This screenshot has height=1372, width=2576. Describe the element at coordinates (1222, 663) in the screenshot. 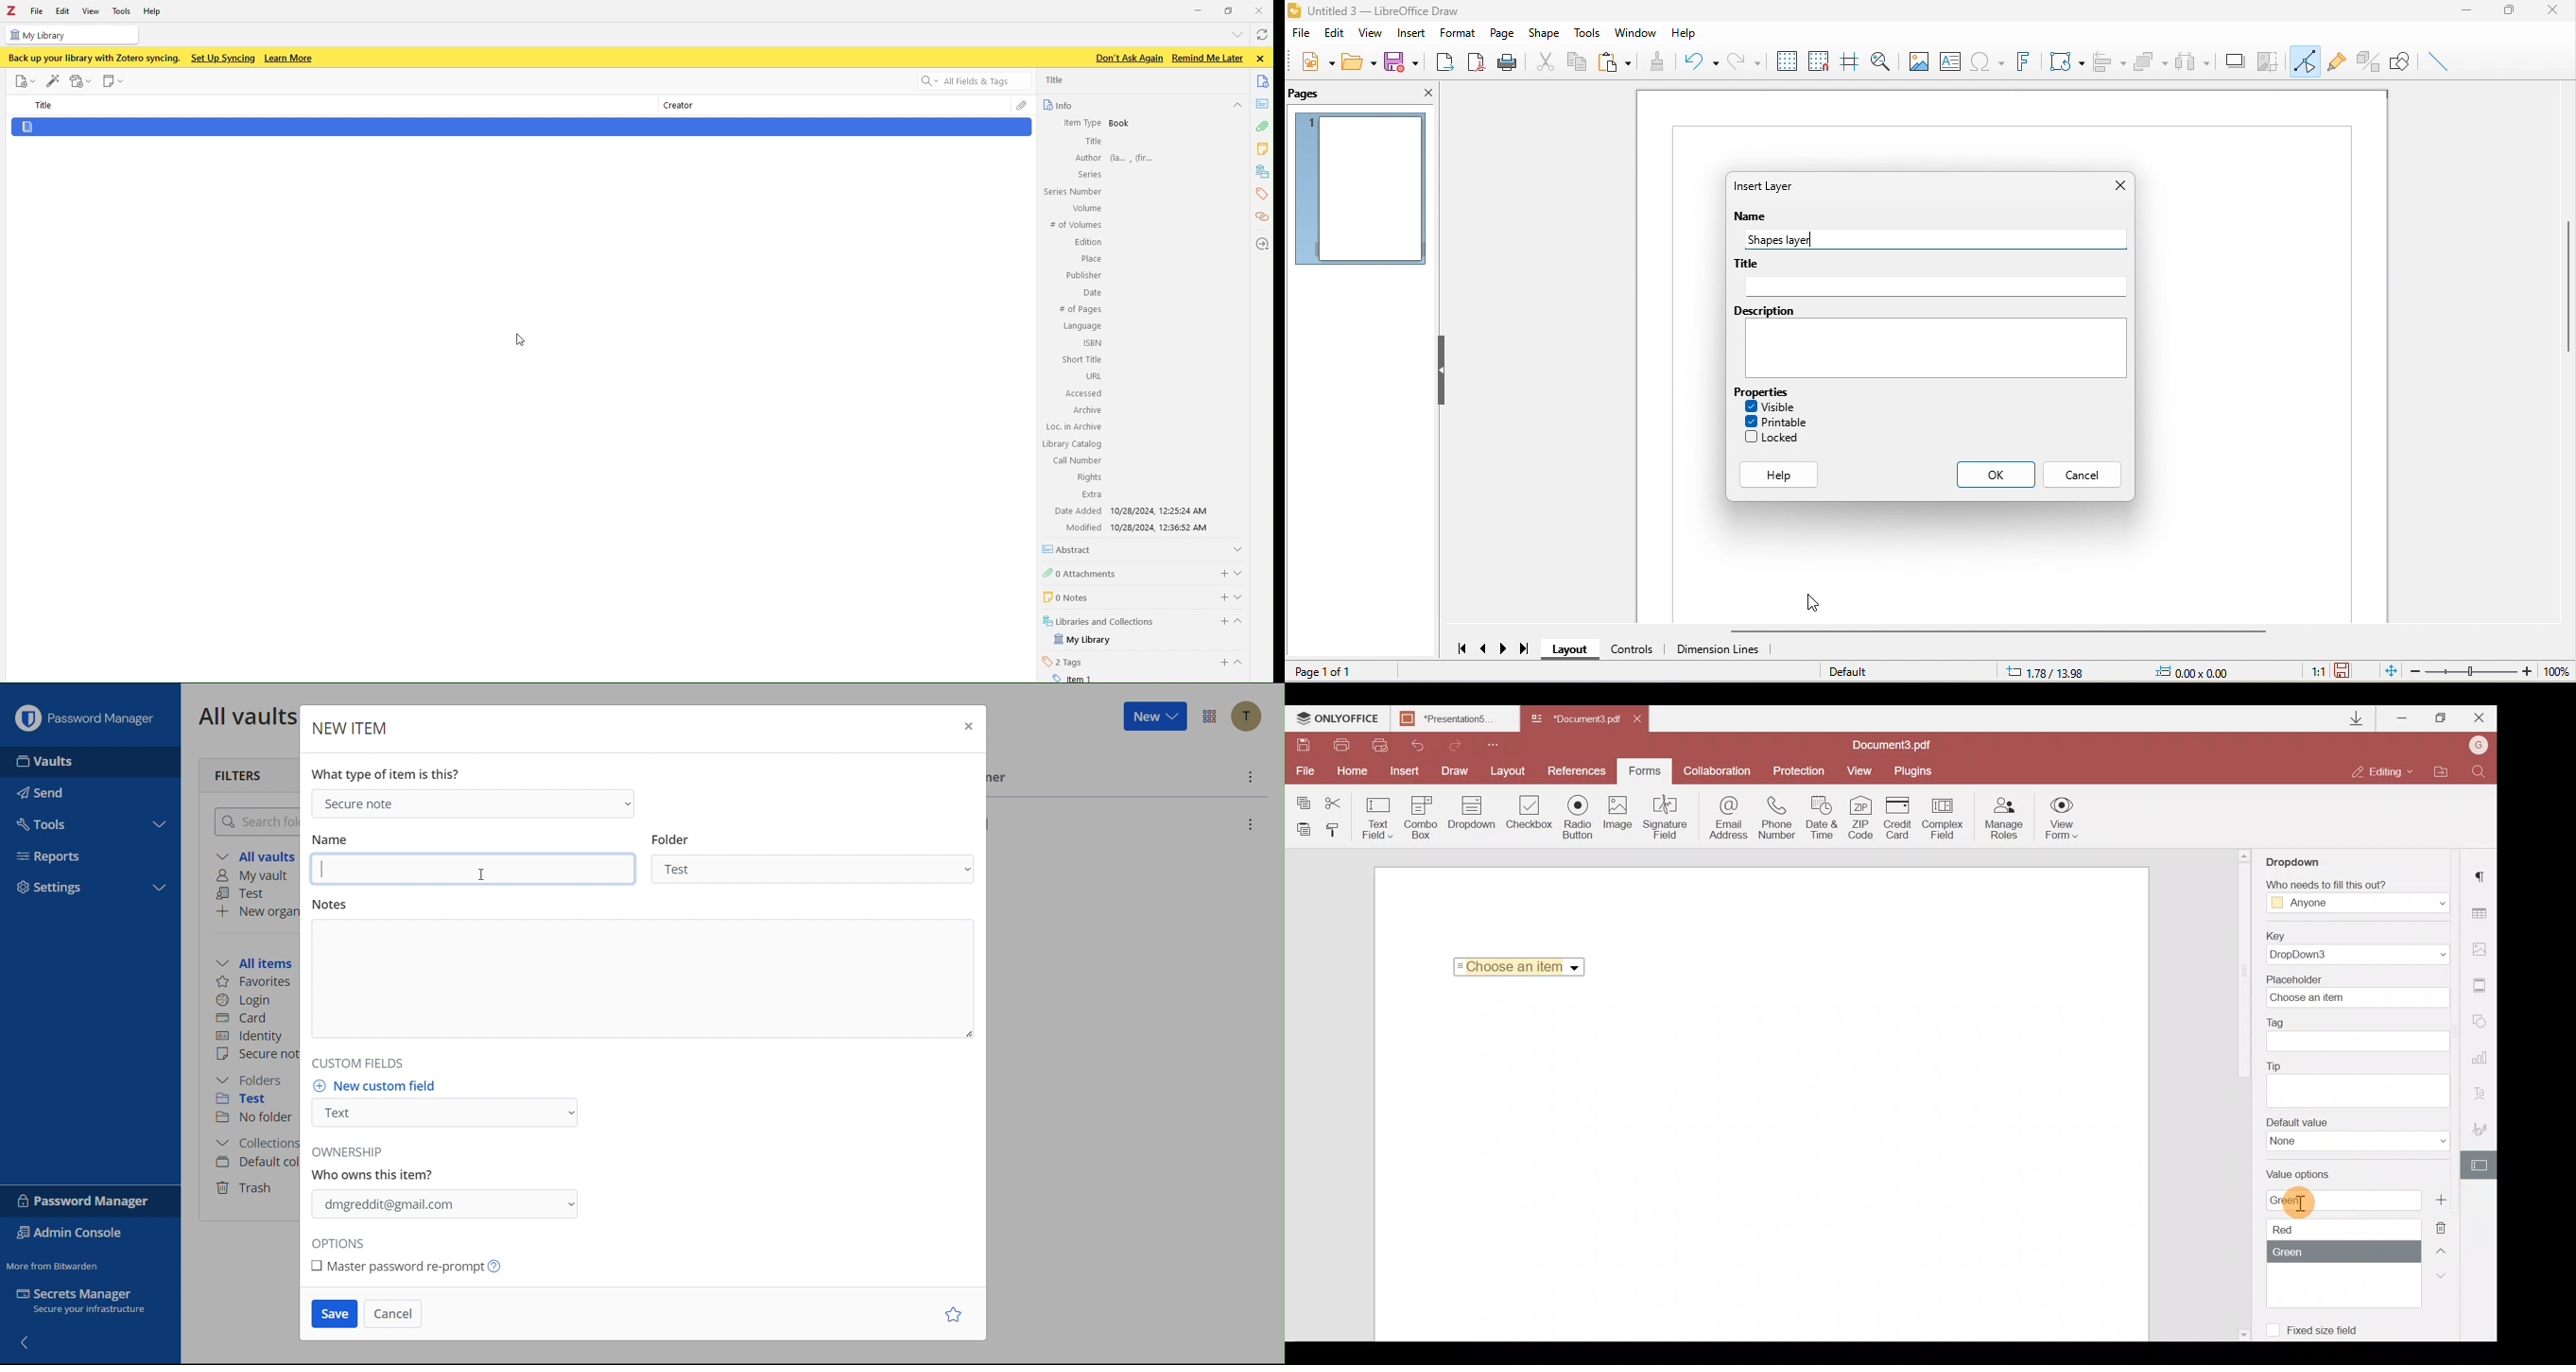

I see `add` at that location.